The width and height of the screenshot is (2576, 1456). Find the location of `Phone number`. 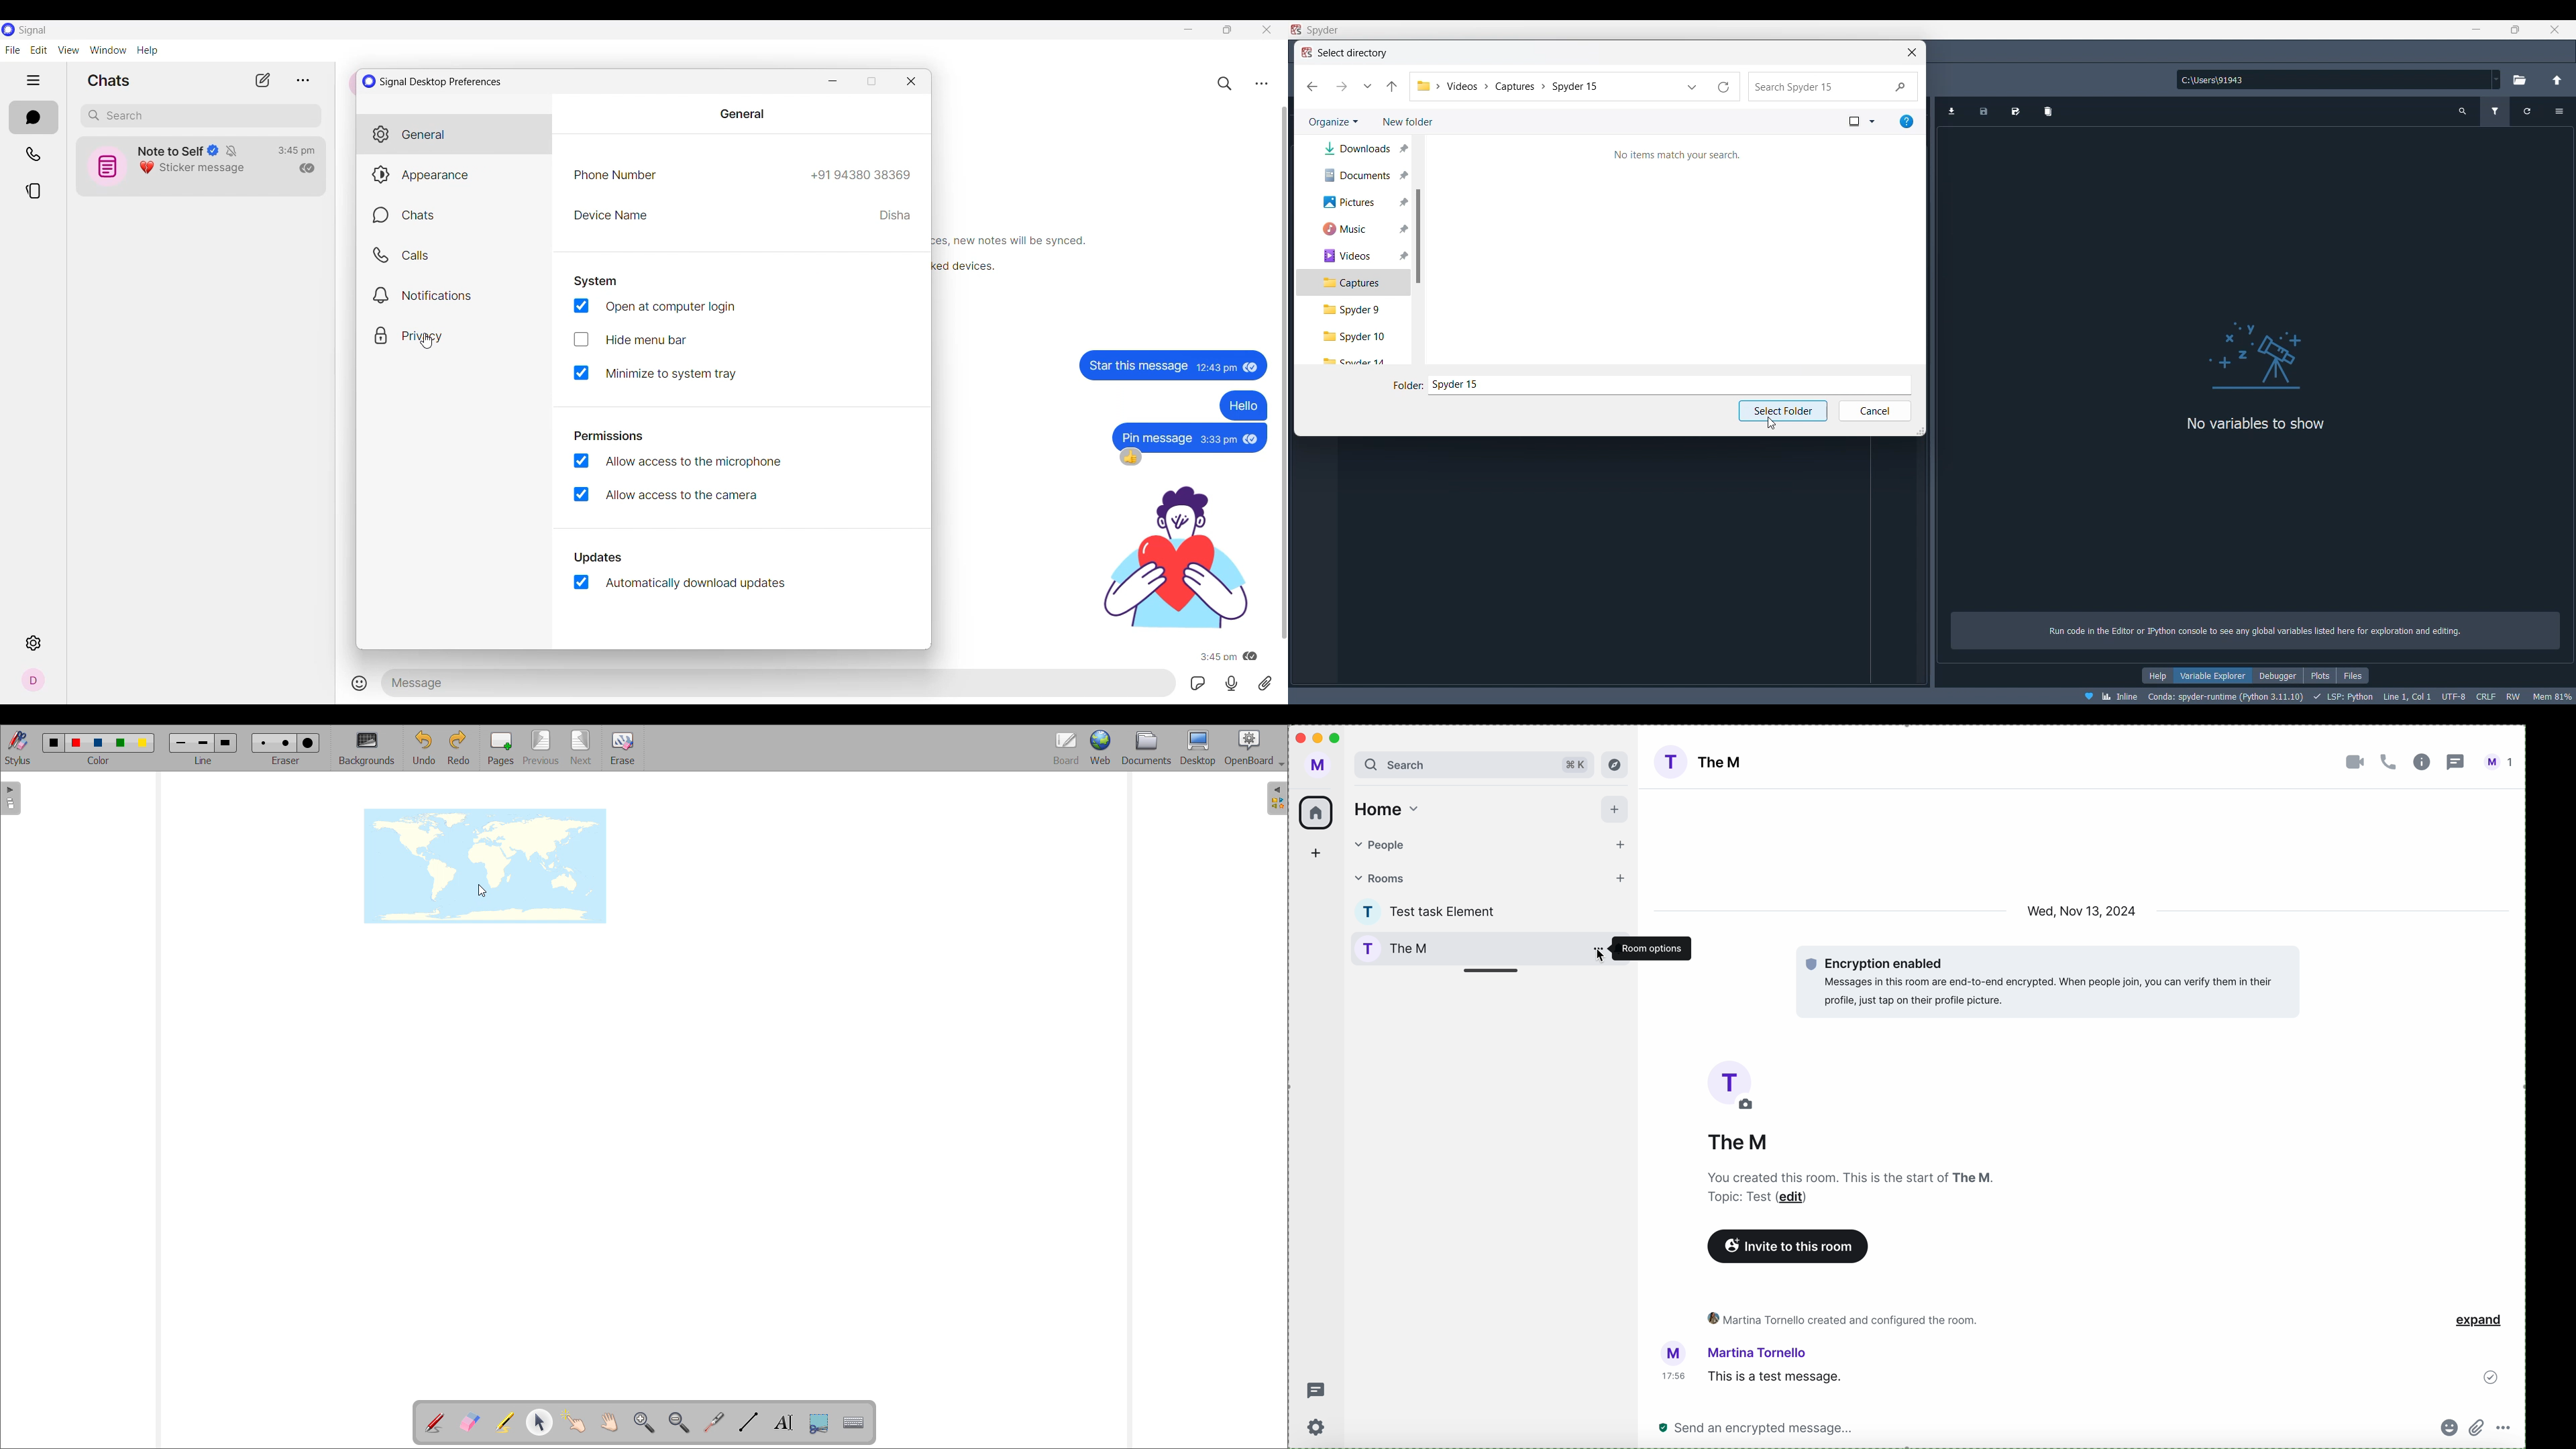

Phone number is located at coordinates (741, 174).